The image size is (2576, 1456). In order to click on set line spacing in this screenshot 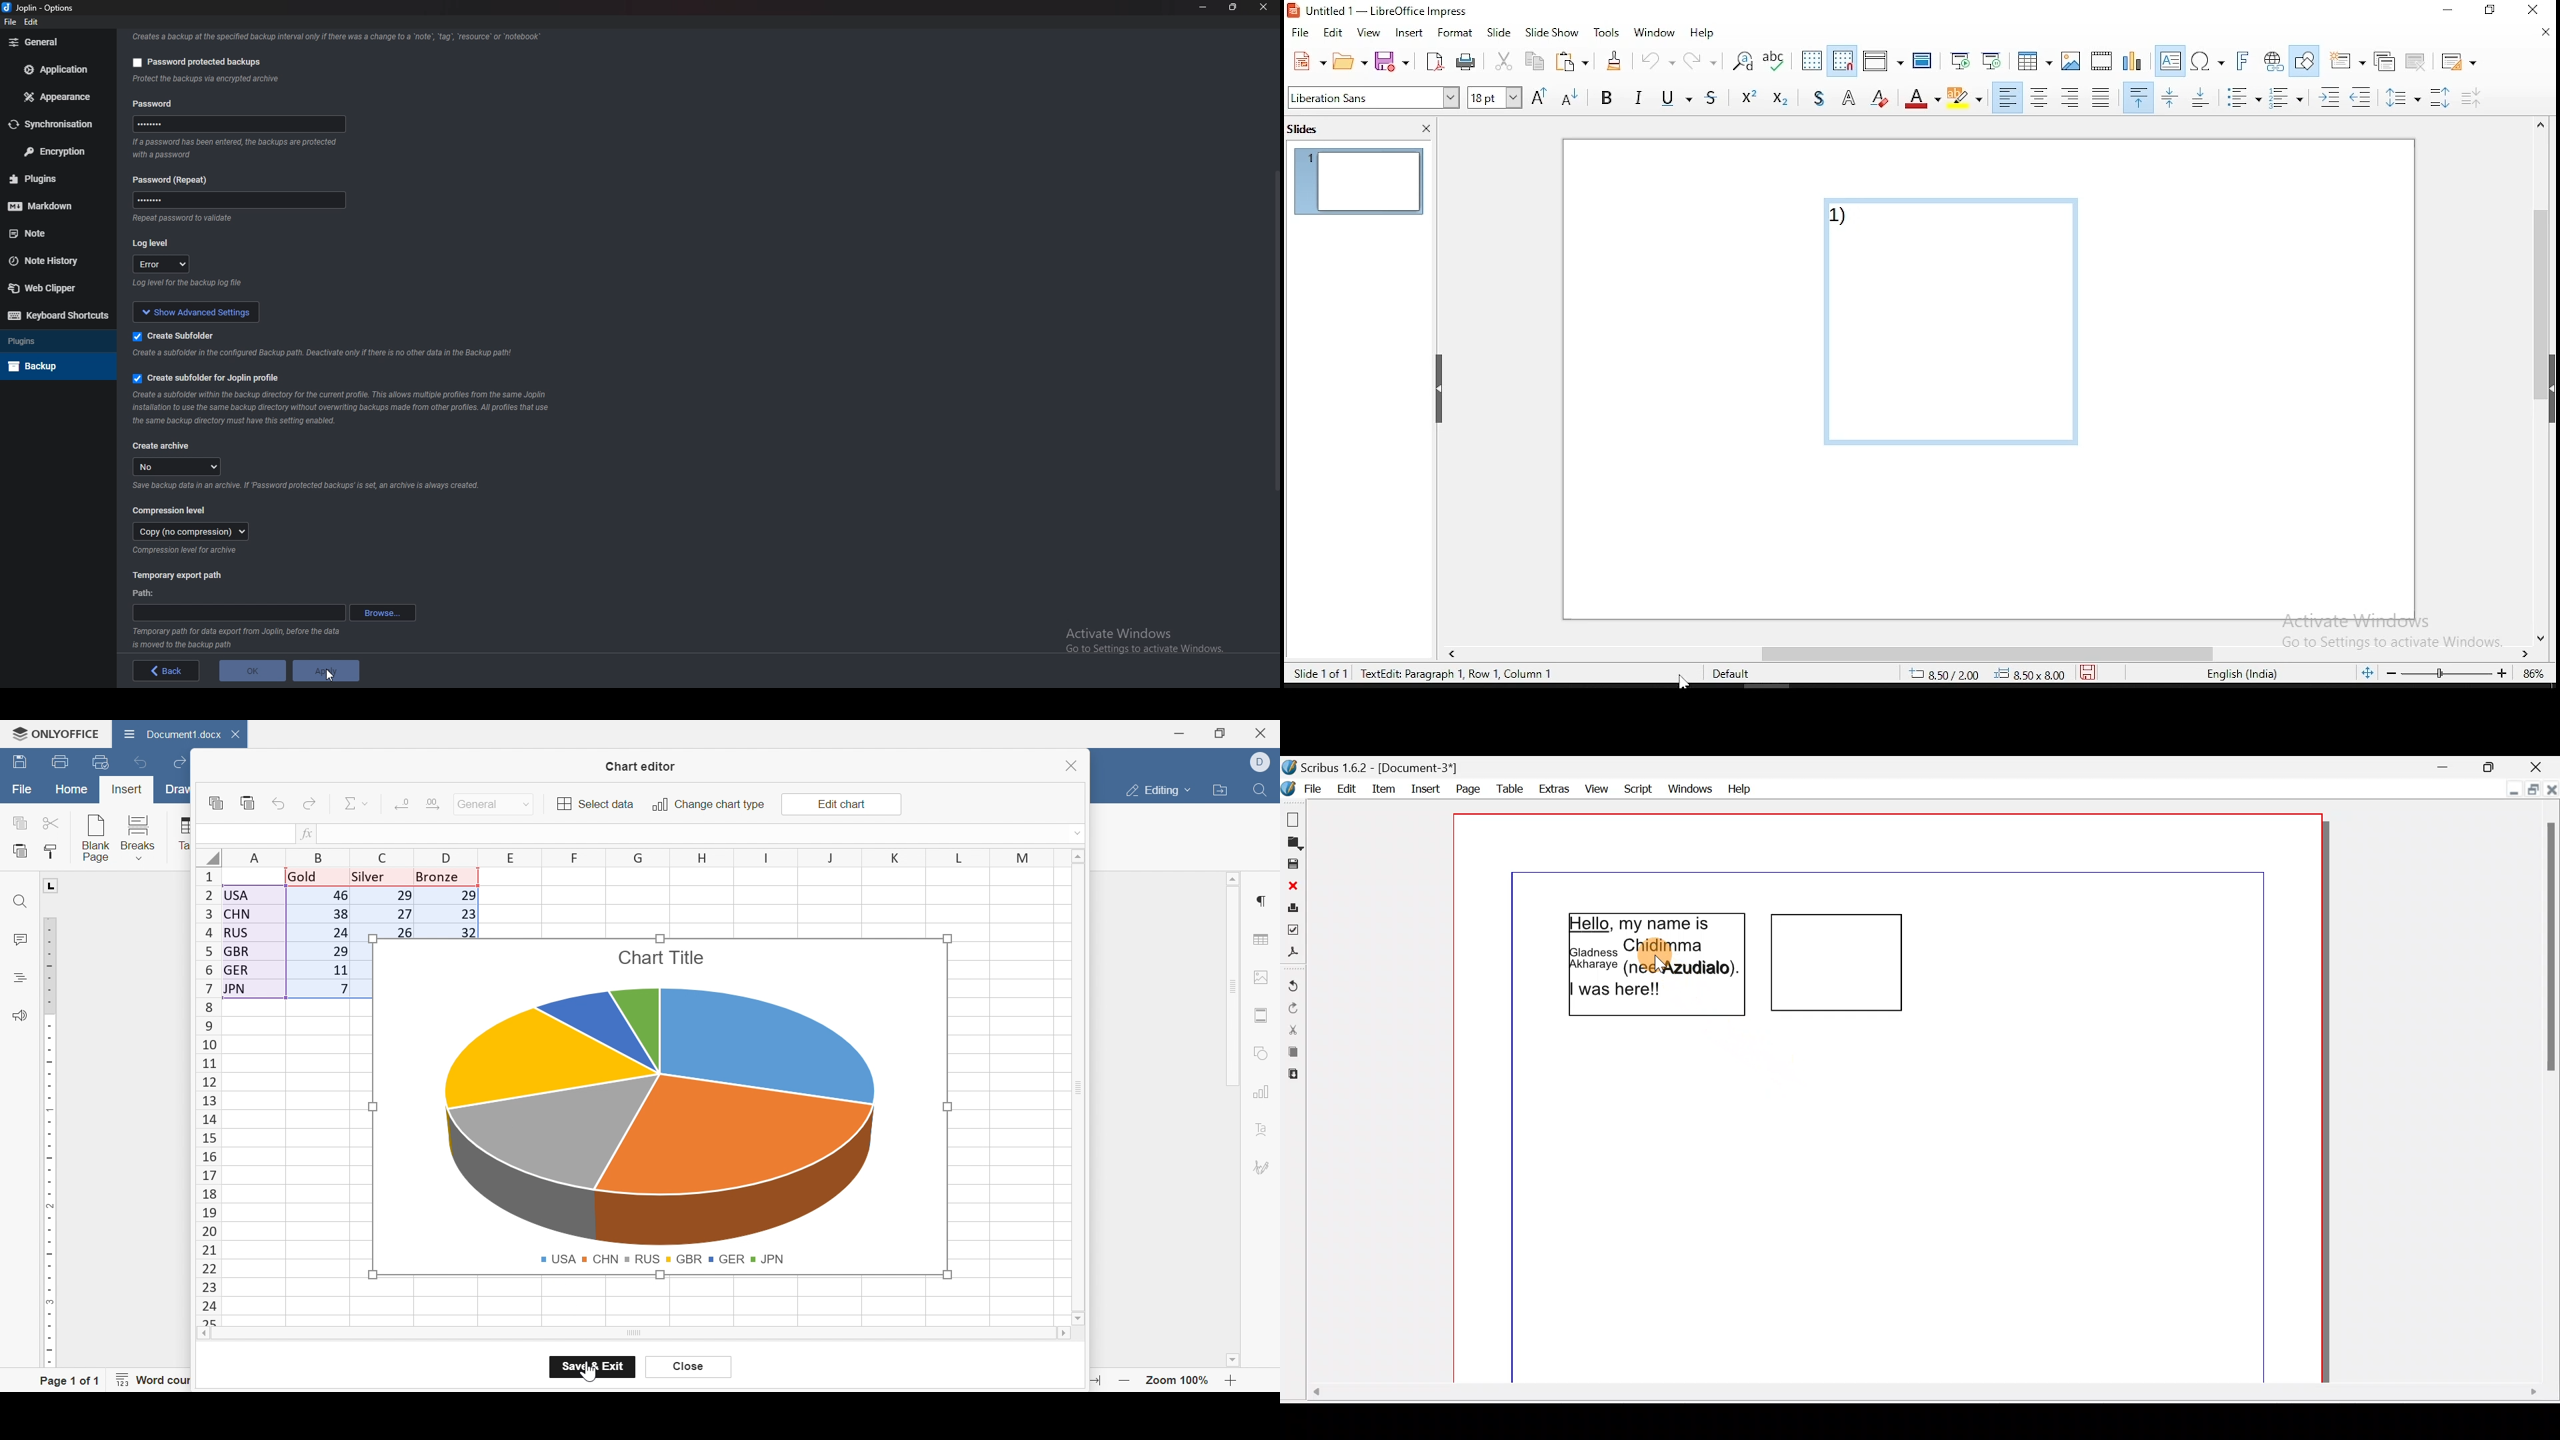, I will do `click(2407, 100)`.